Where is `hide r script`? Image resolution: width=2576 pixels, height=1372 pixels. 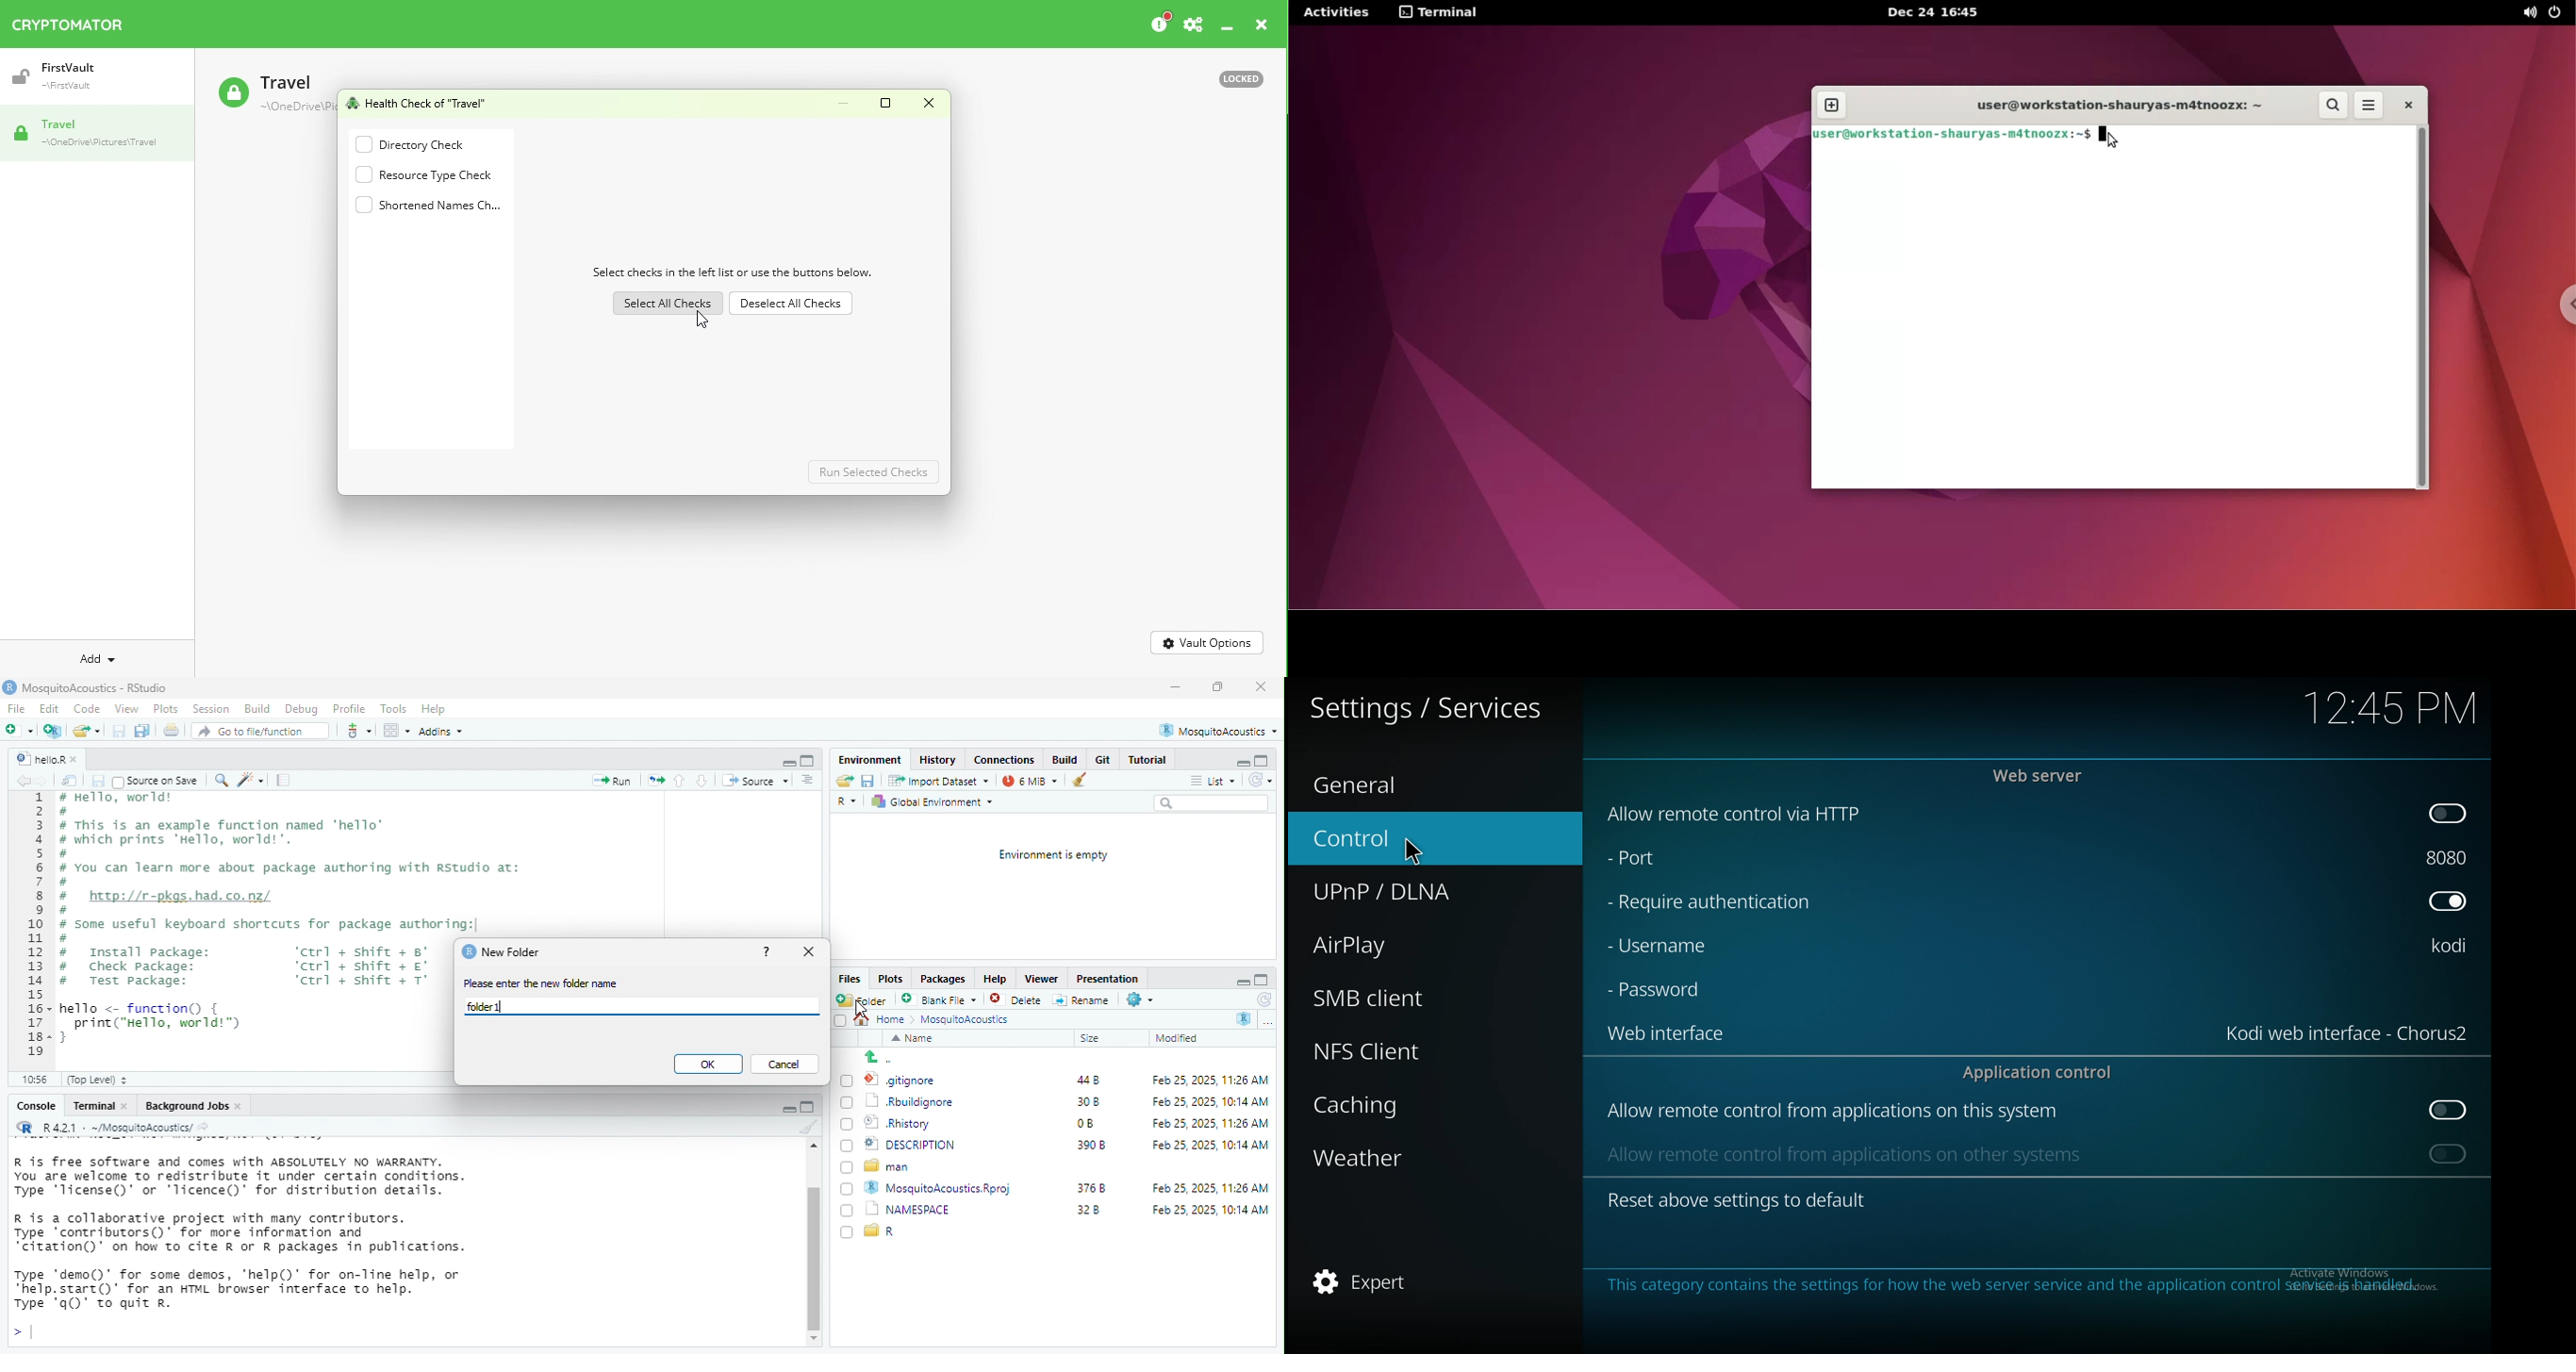 hide r script is located at coordinates (781, 1109).